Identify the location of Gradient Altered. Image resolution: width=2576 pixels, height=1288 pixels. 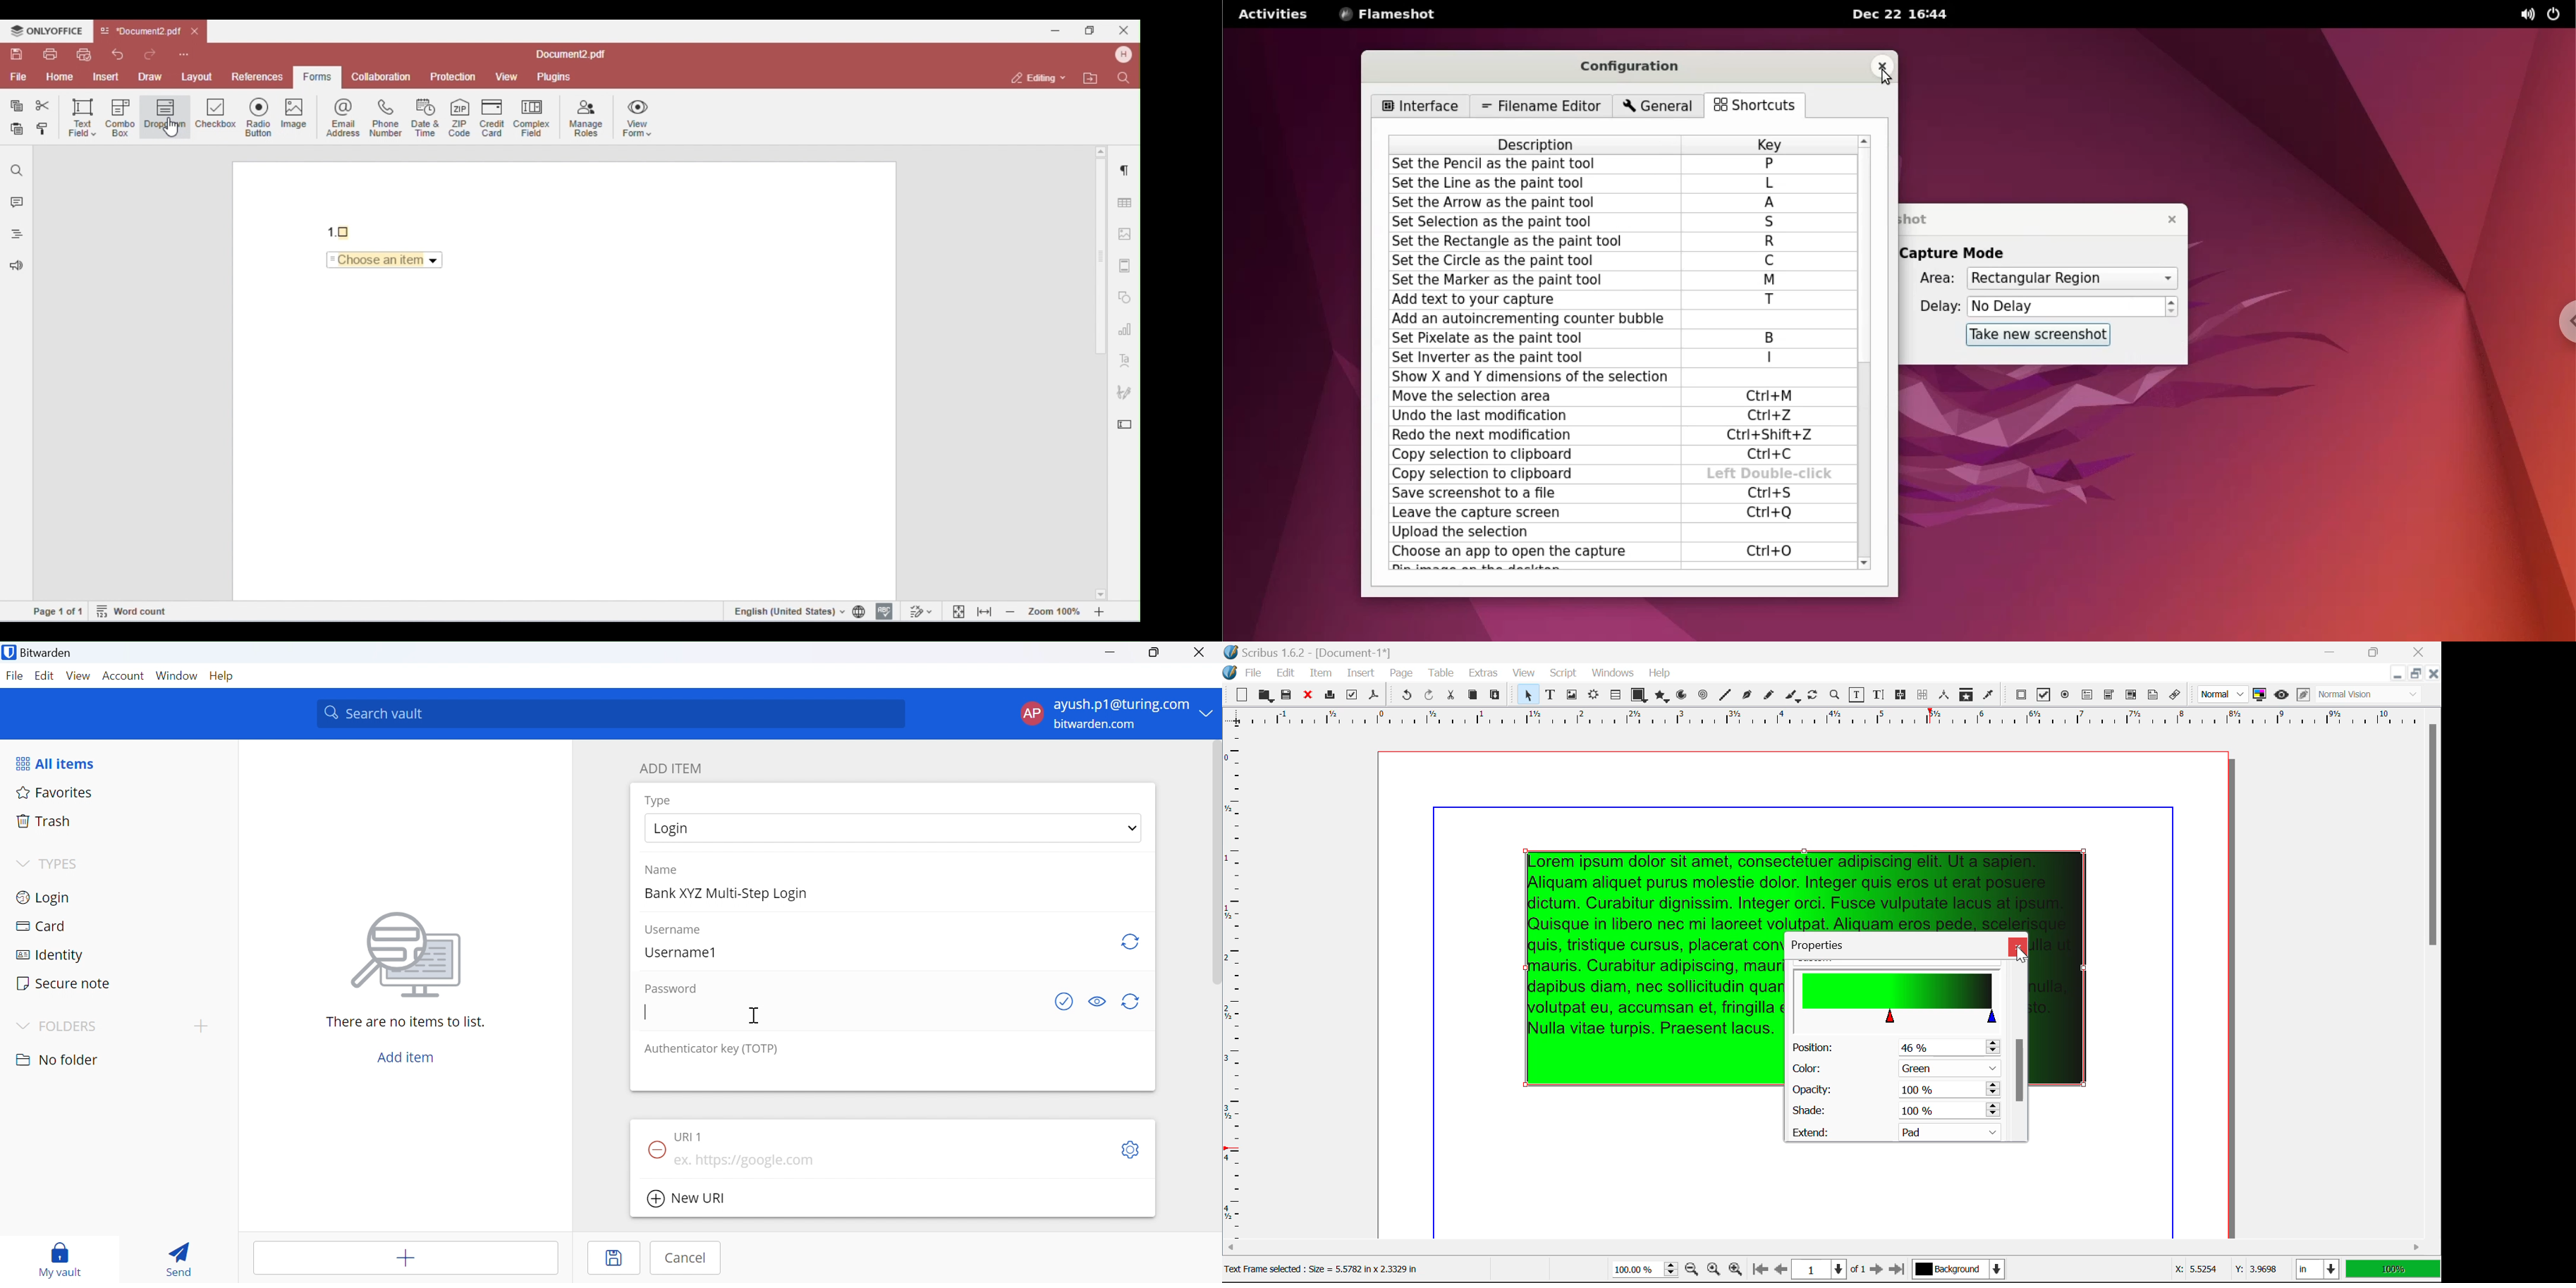
(1898, 998).